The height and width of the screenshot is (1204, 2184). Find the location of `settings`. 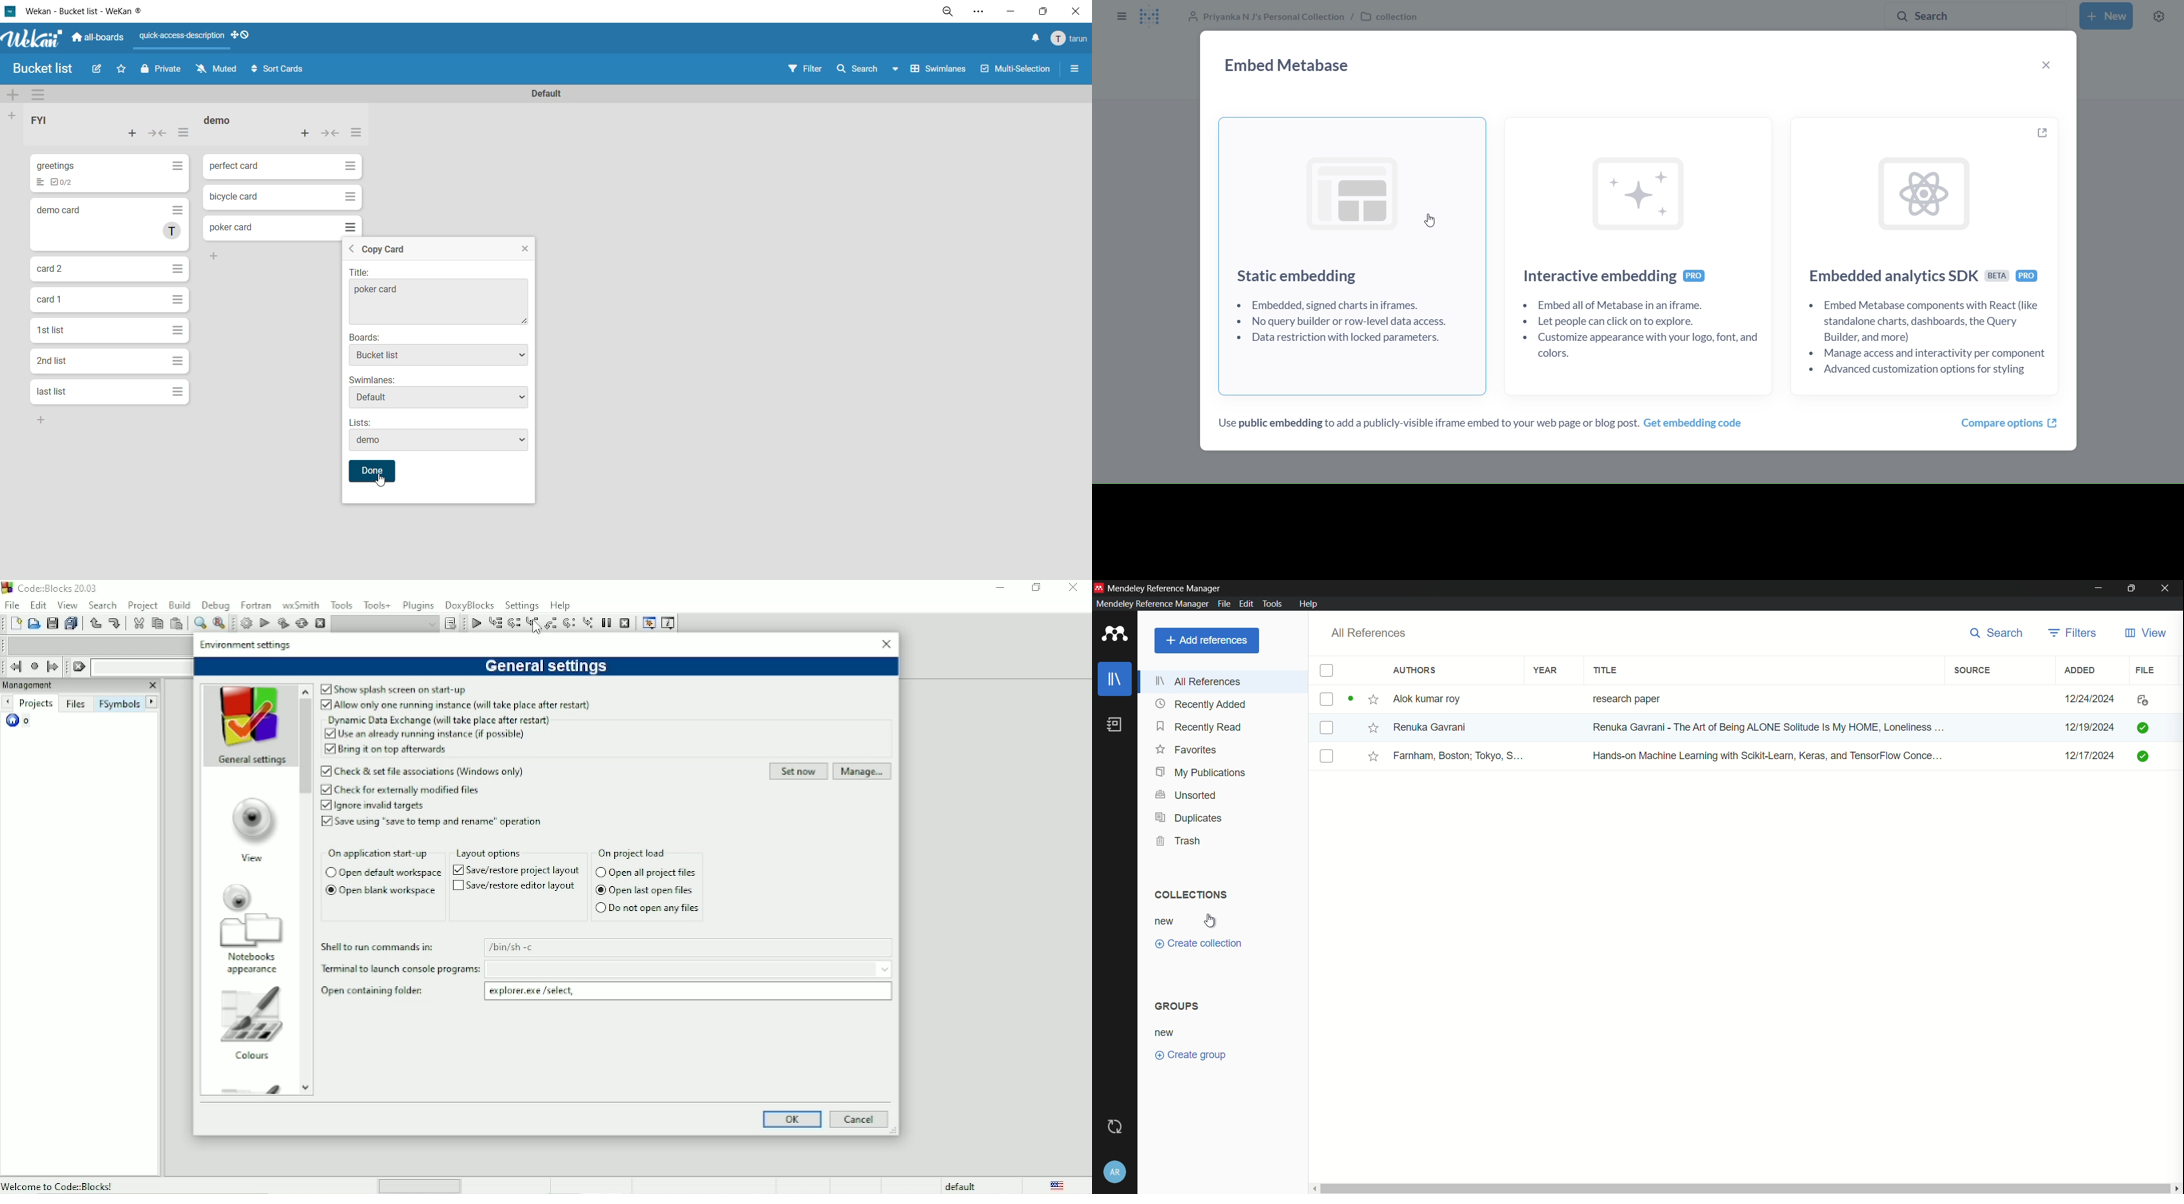

settings is located at coordinates (978, 12).